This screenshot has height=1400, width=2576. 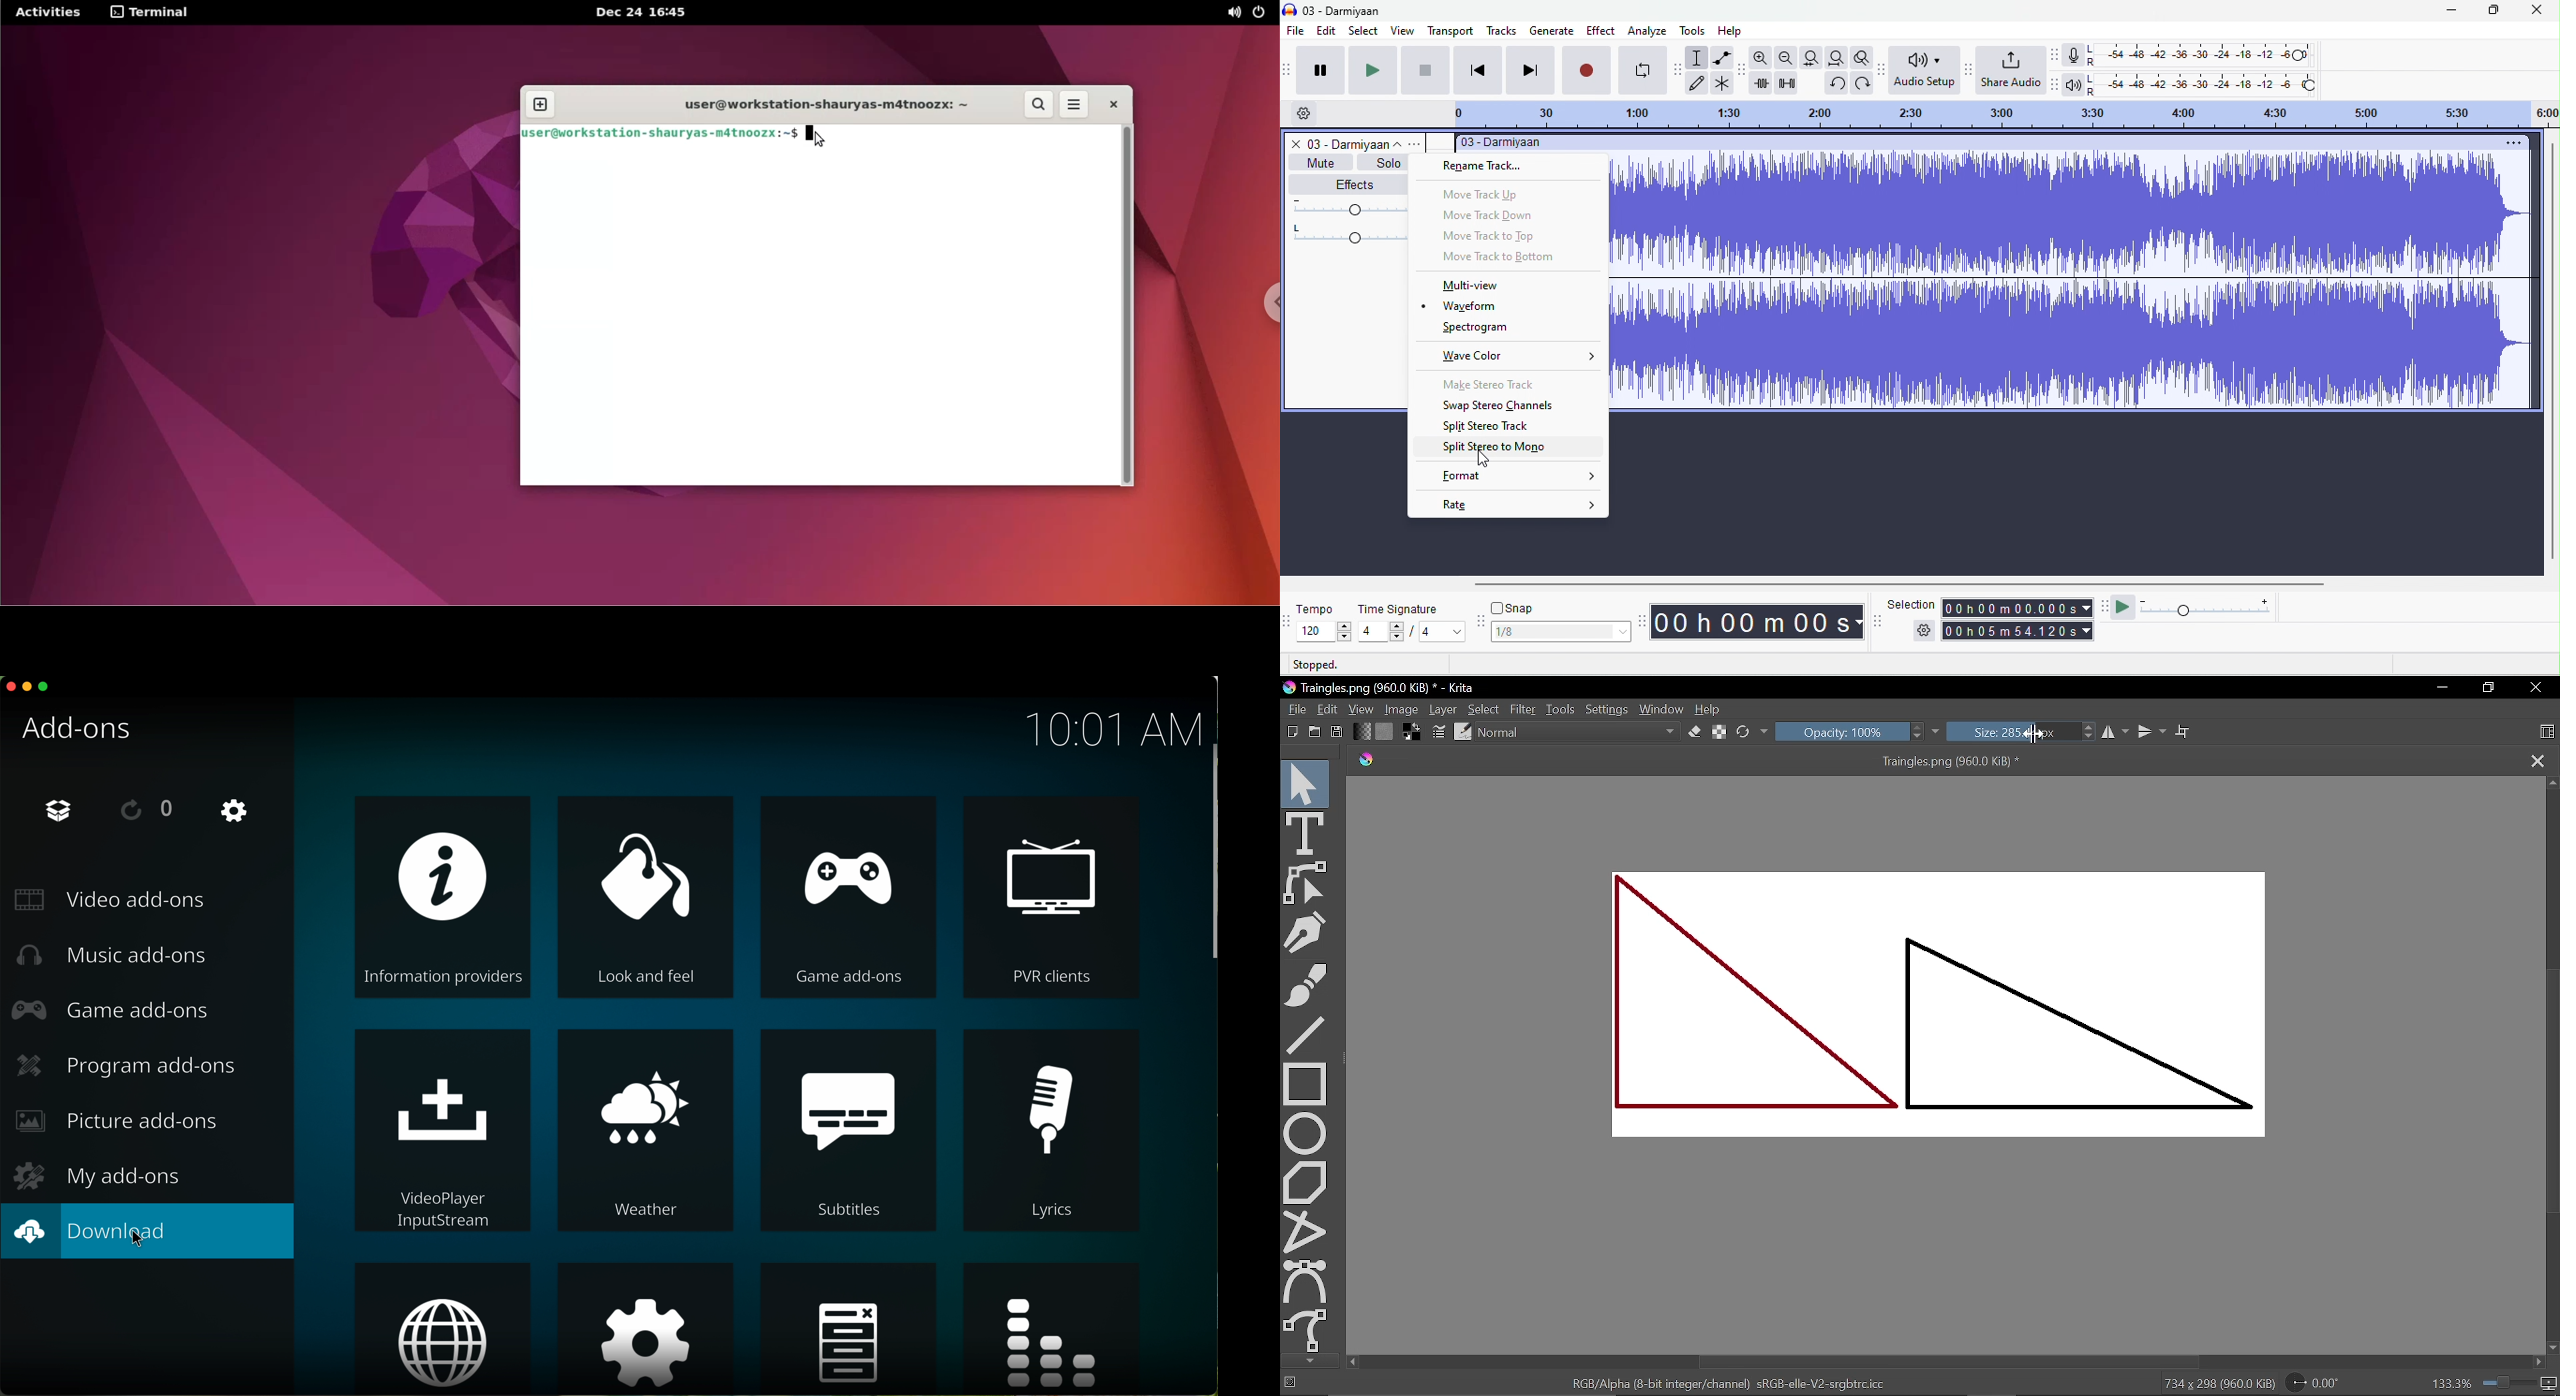 I want to click on Layer, so click(x=1442, y=709).